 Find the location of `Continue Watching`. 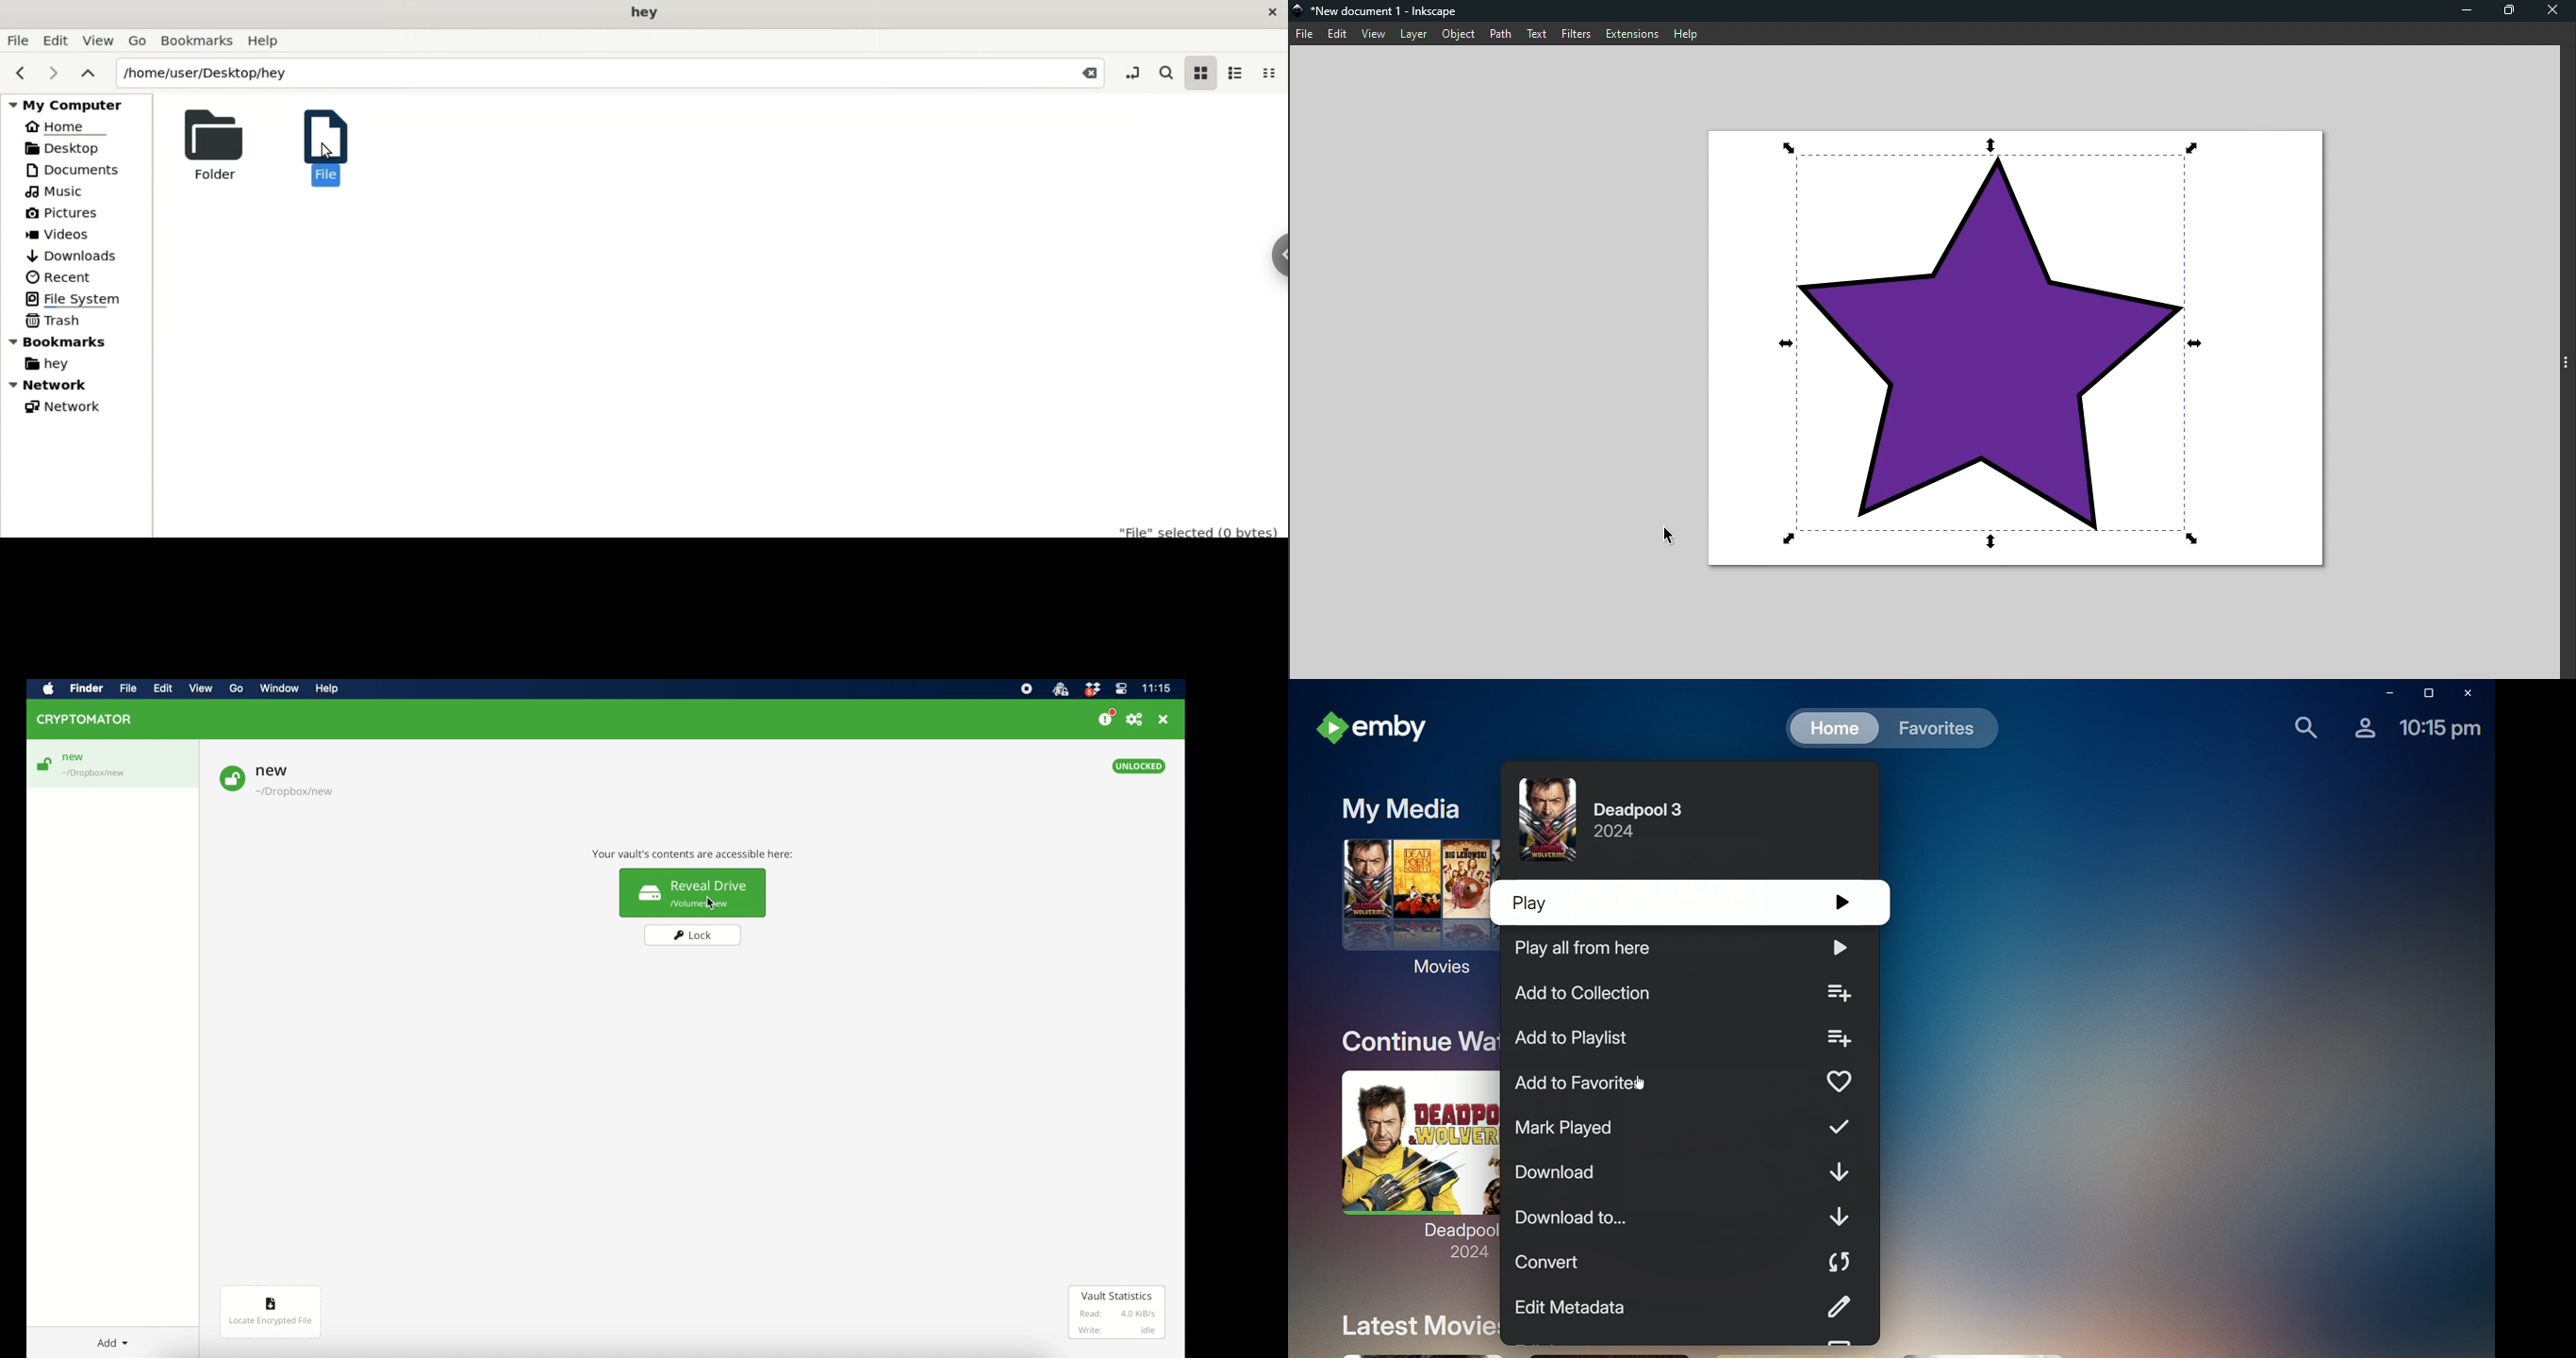

Continue Watching is located at coordinates (1418, 1042).